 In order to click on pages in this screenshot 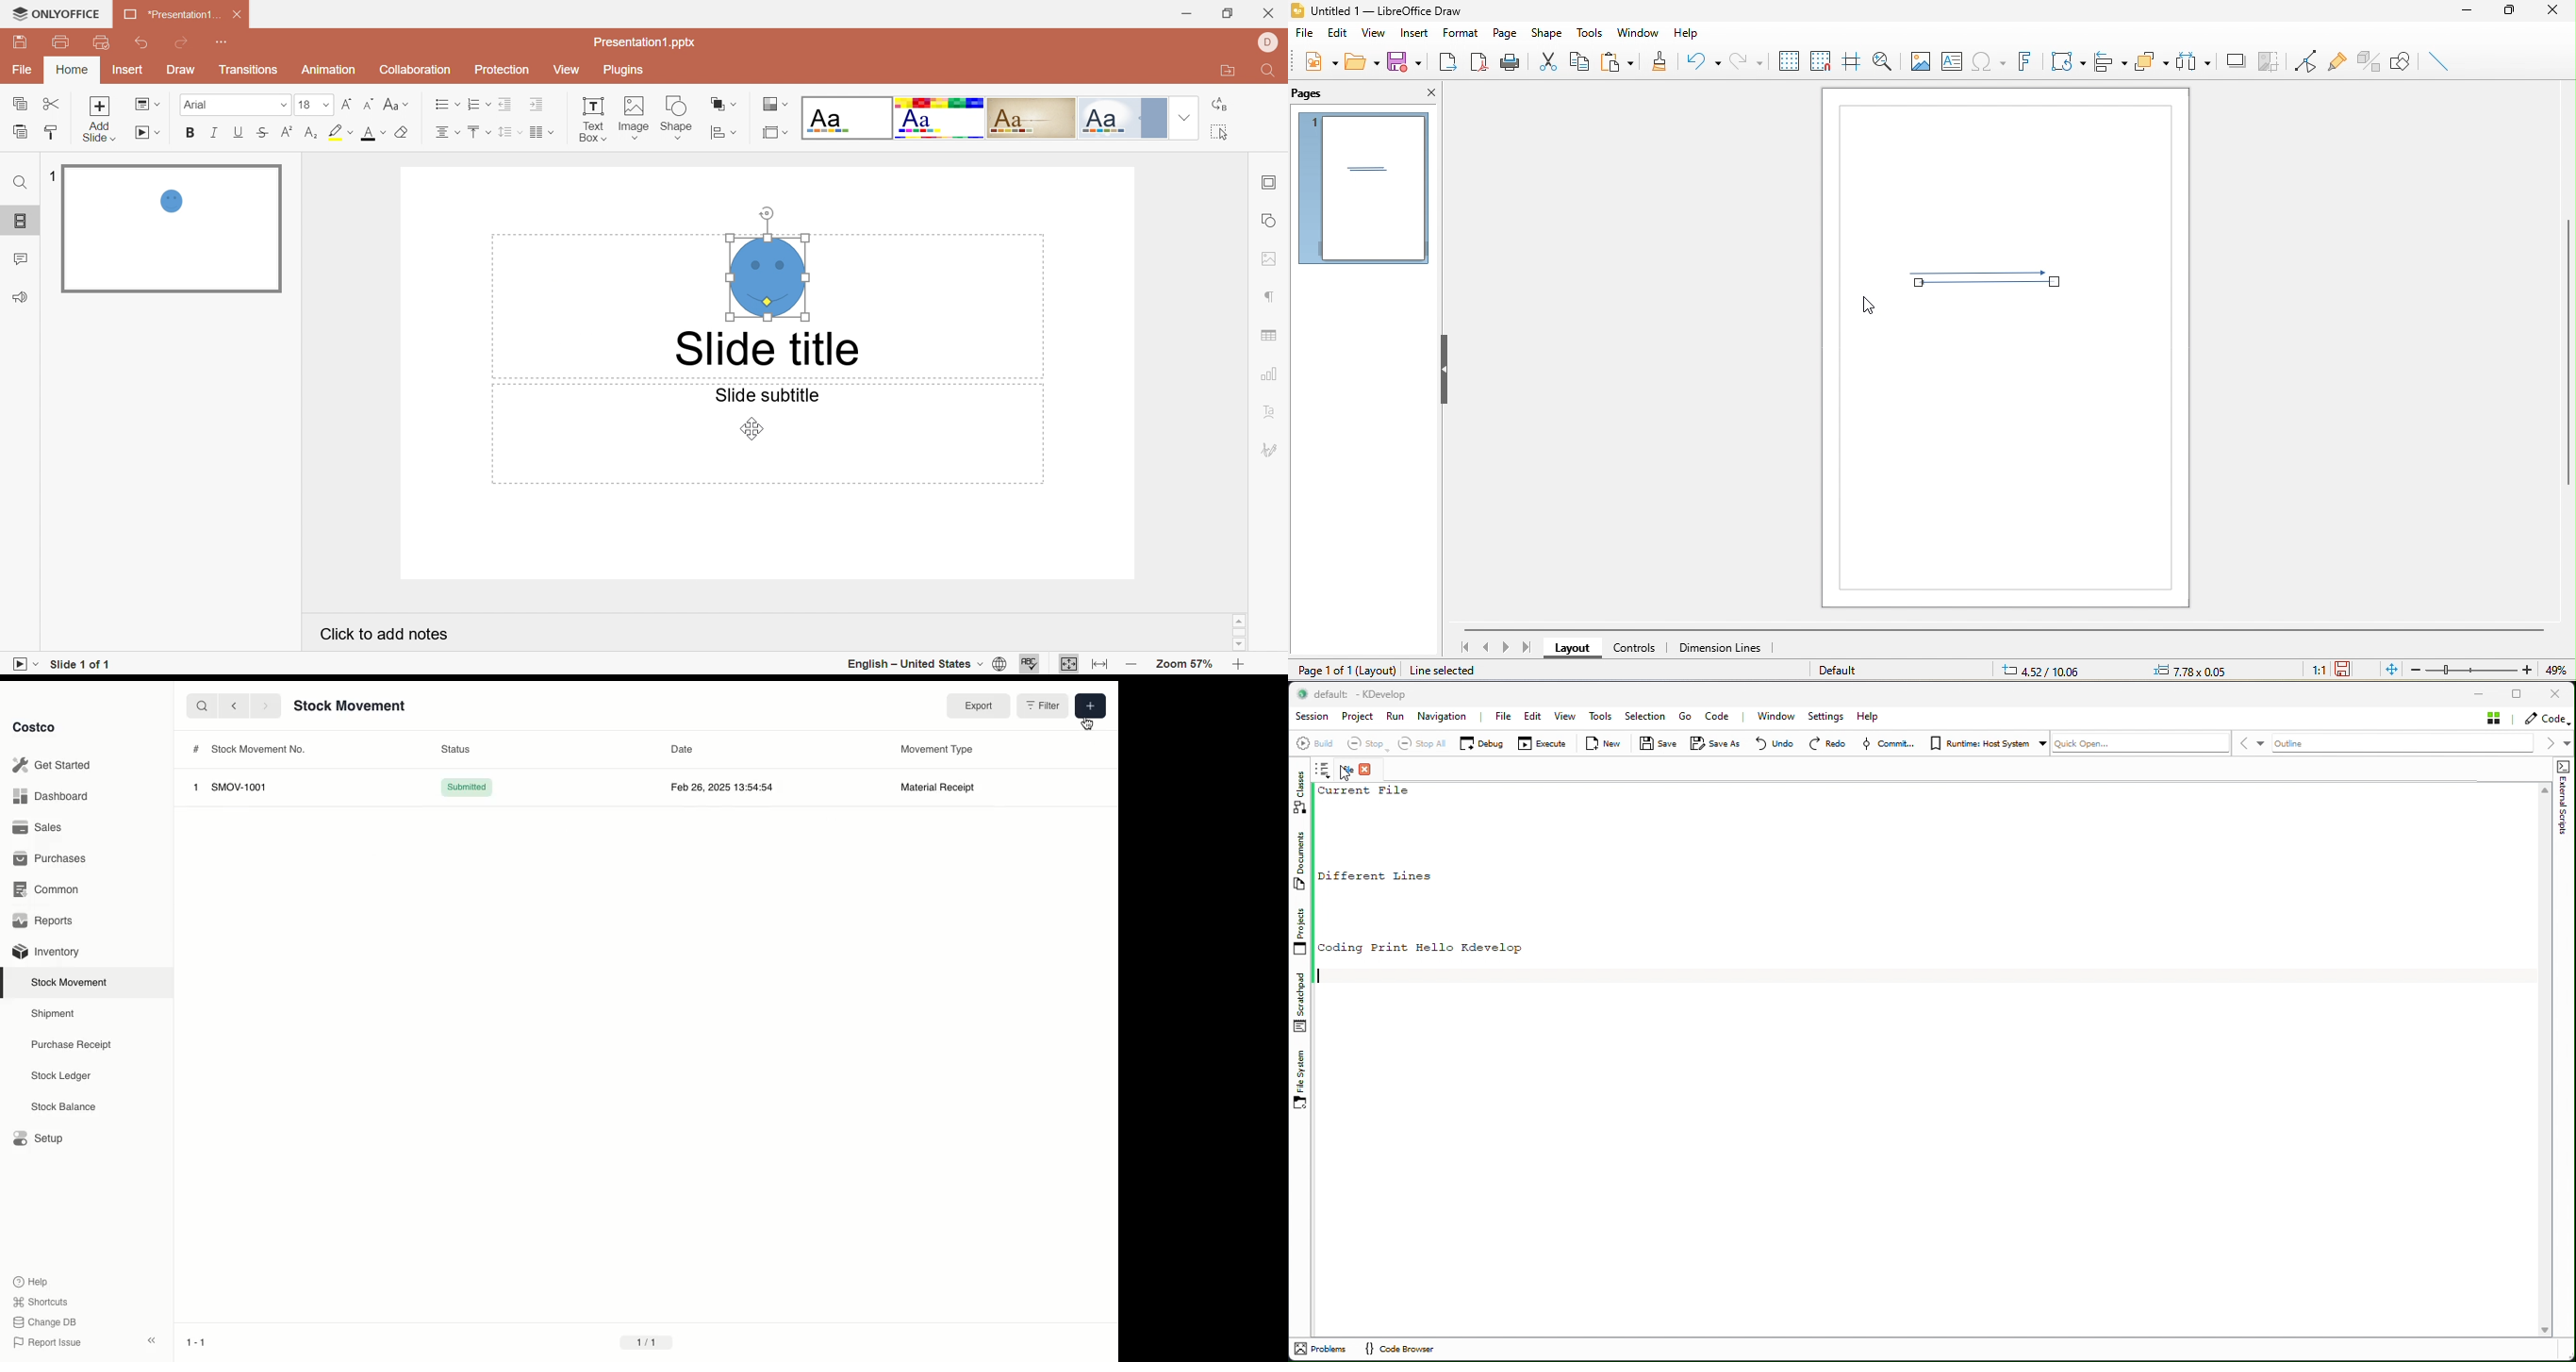, I will do `click(1362, 189)`.